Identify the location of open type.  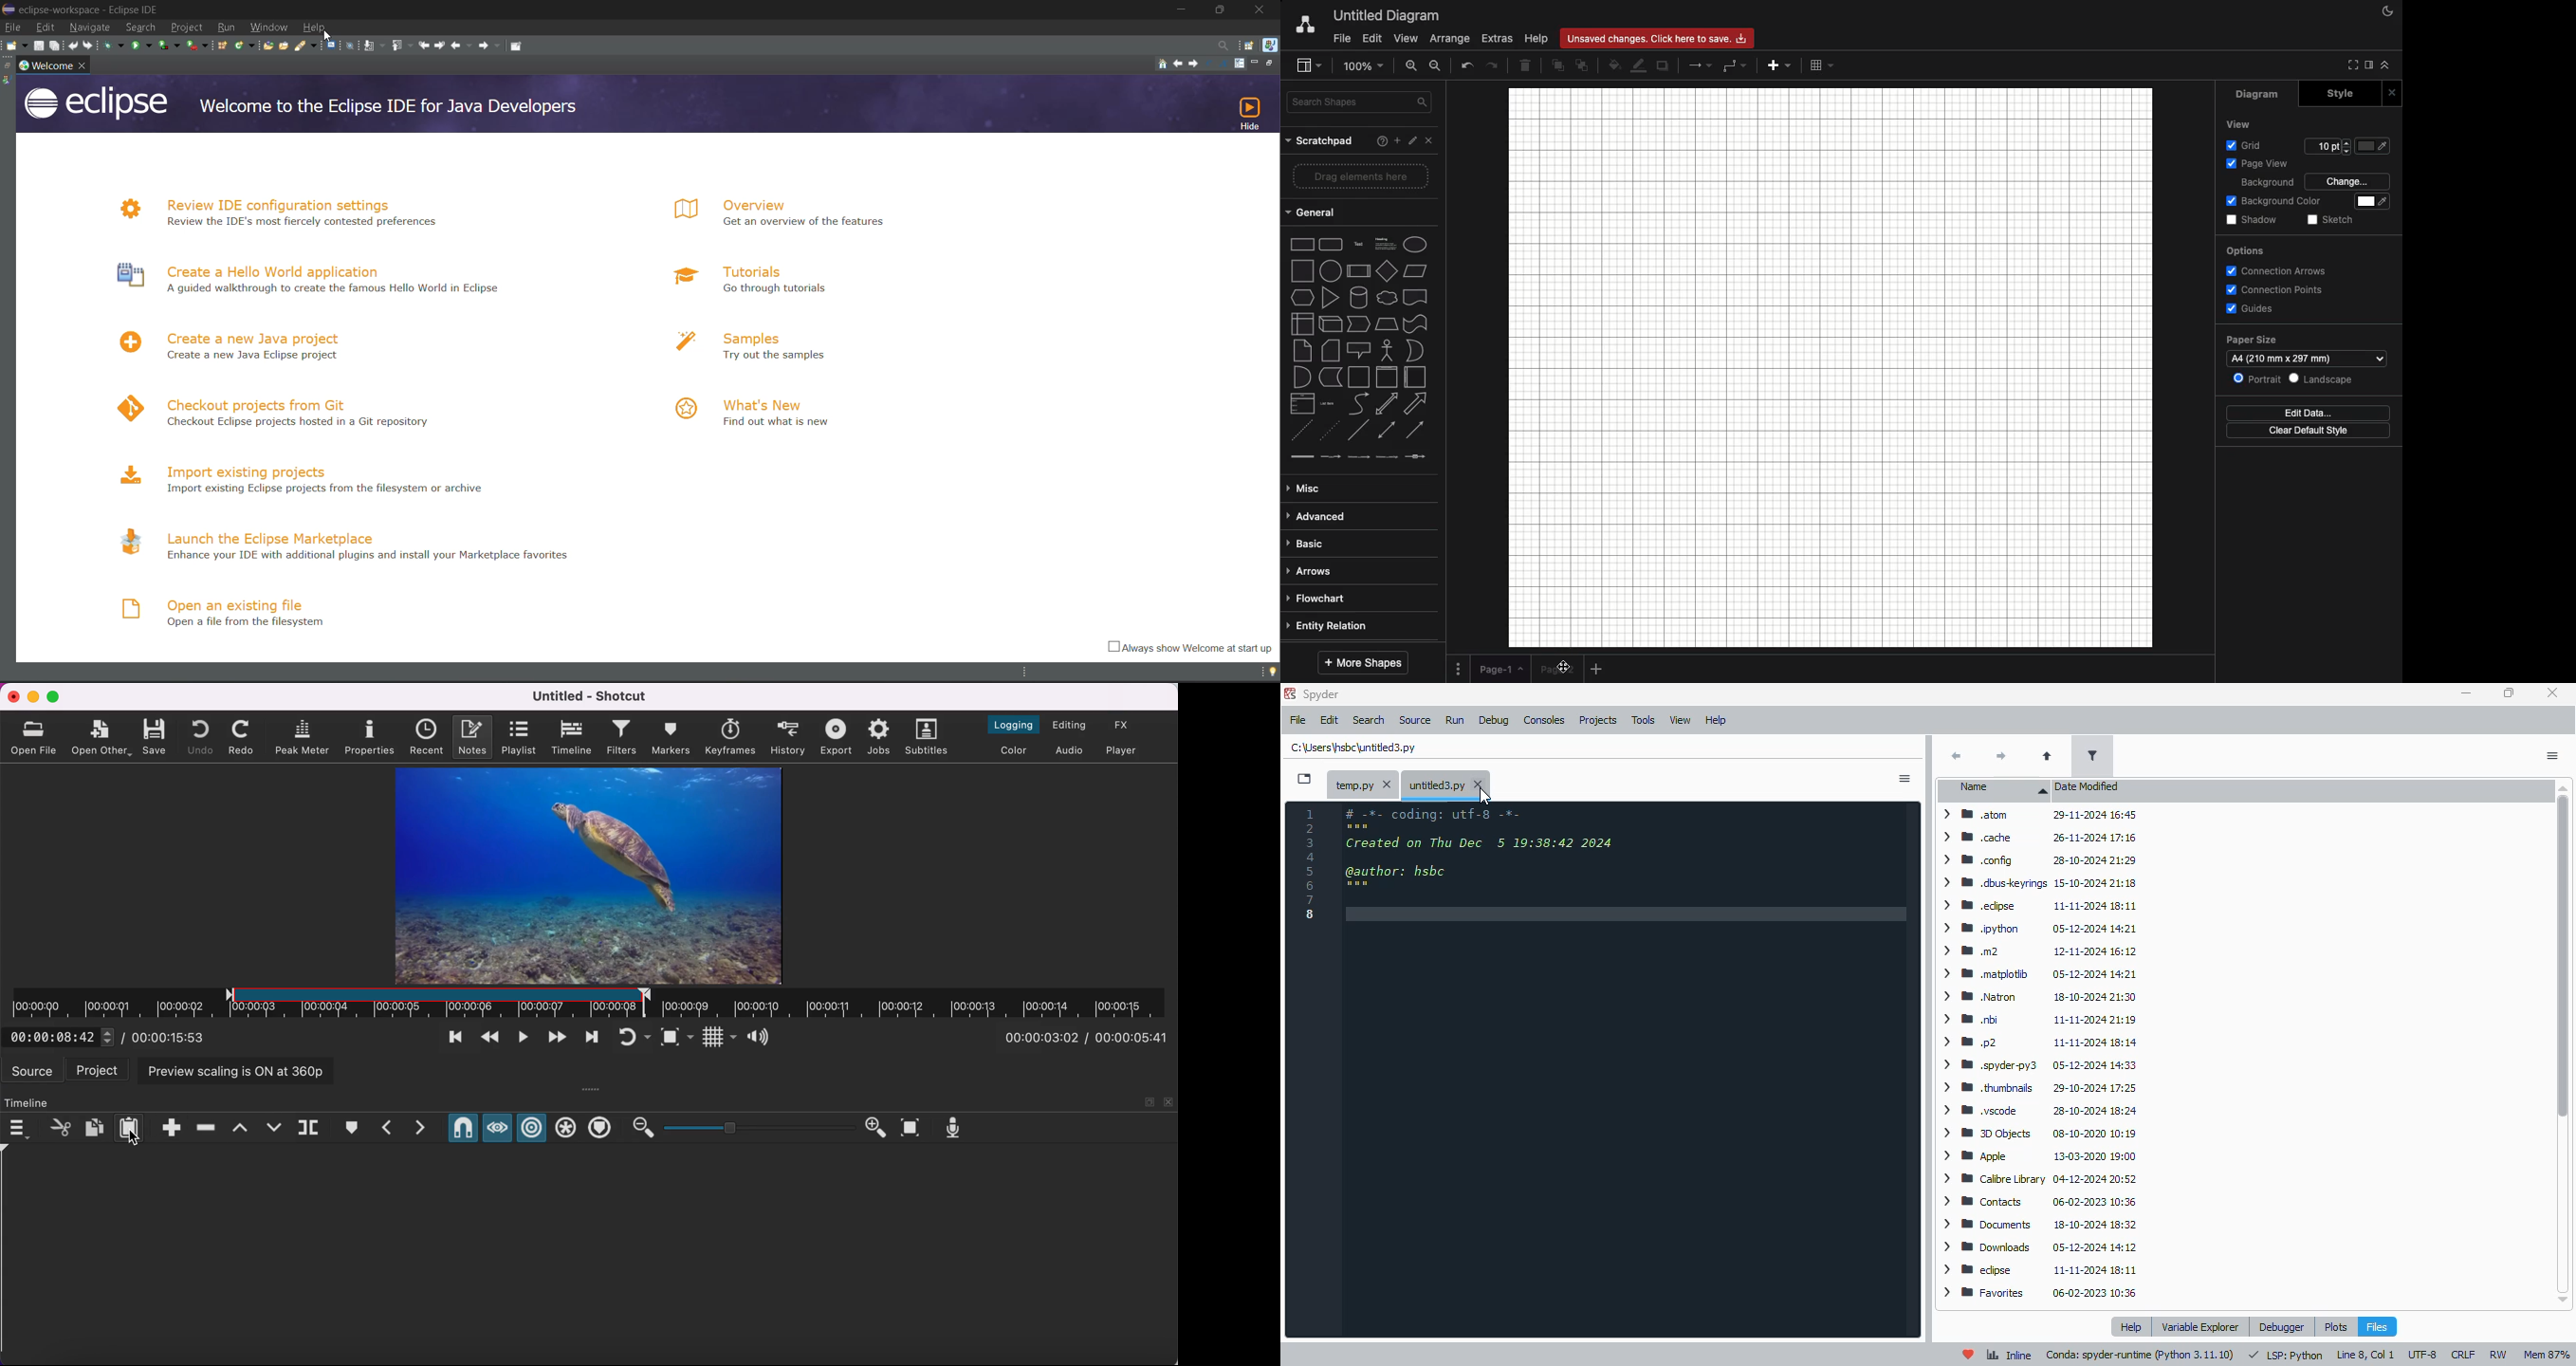
(267, 45).